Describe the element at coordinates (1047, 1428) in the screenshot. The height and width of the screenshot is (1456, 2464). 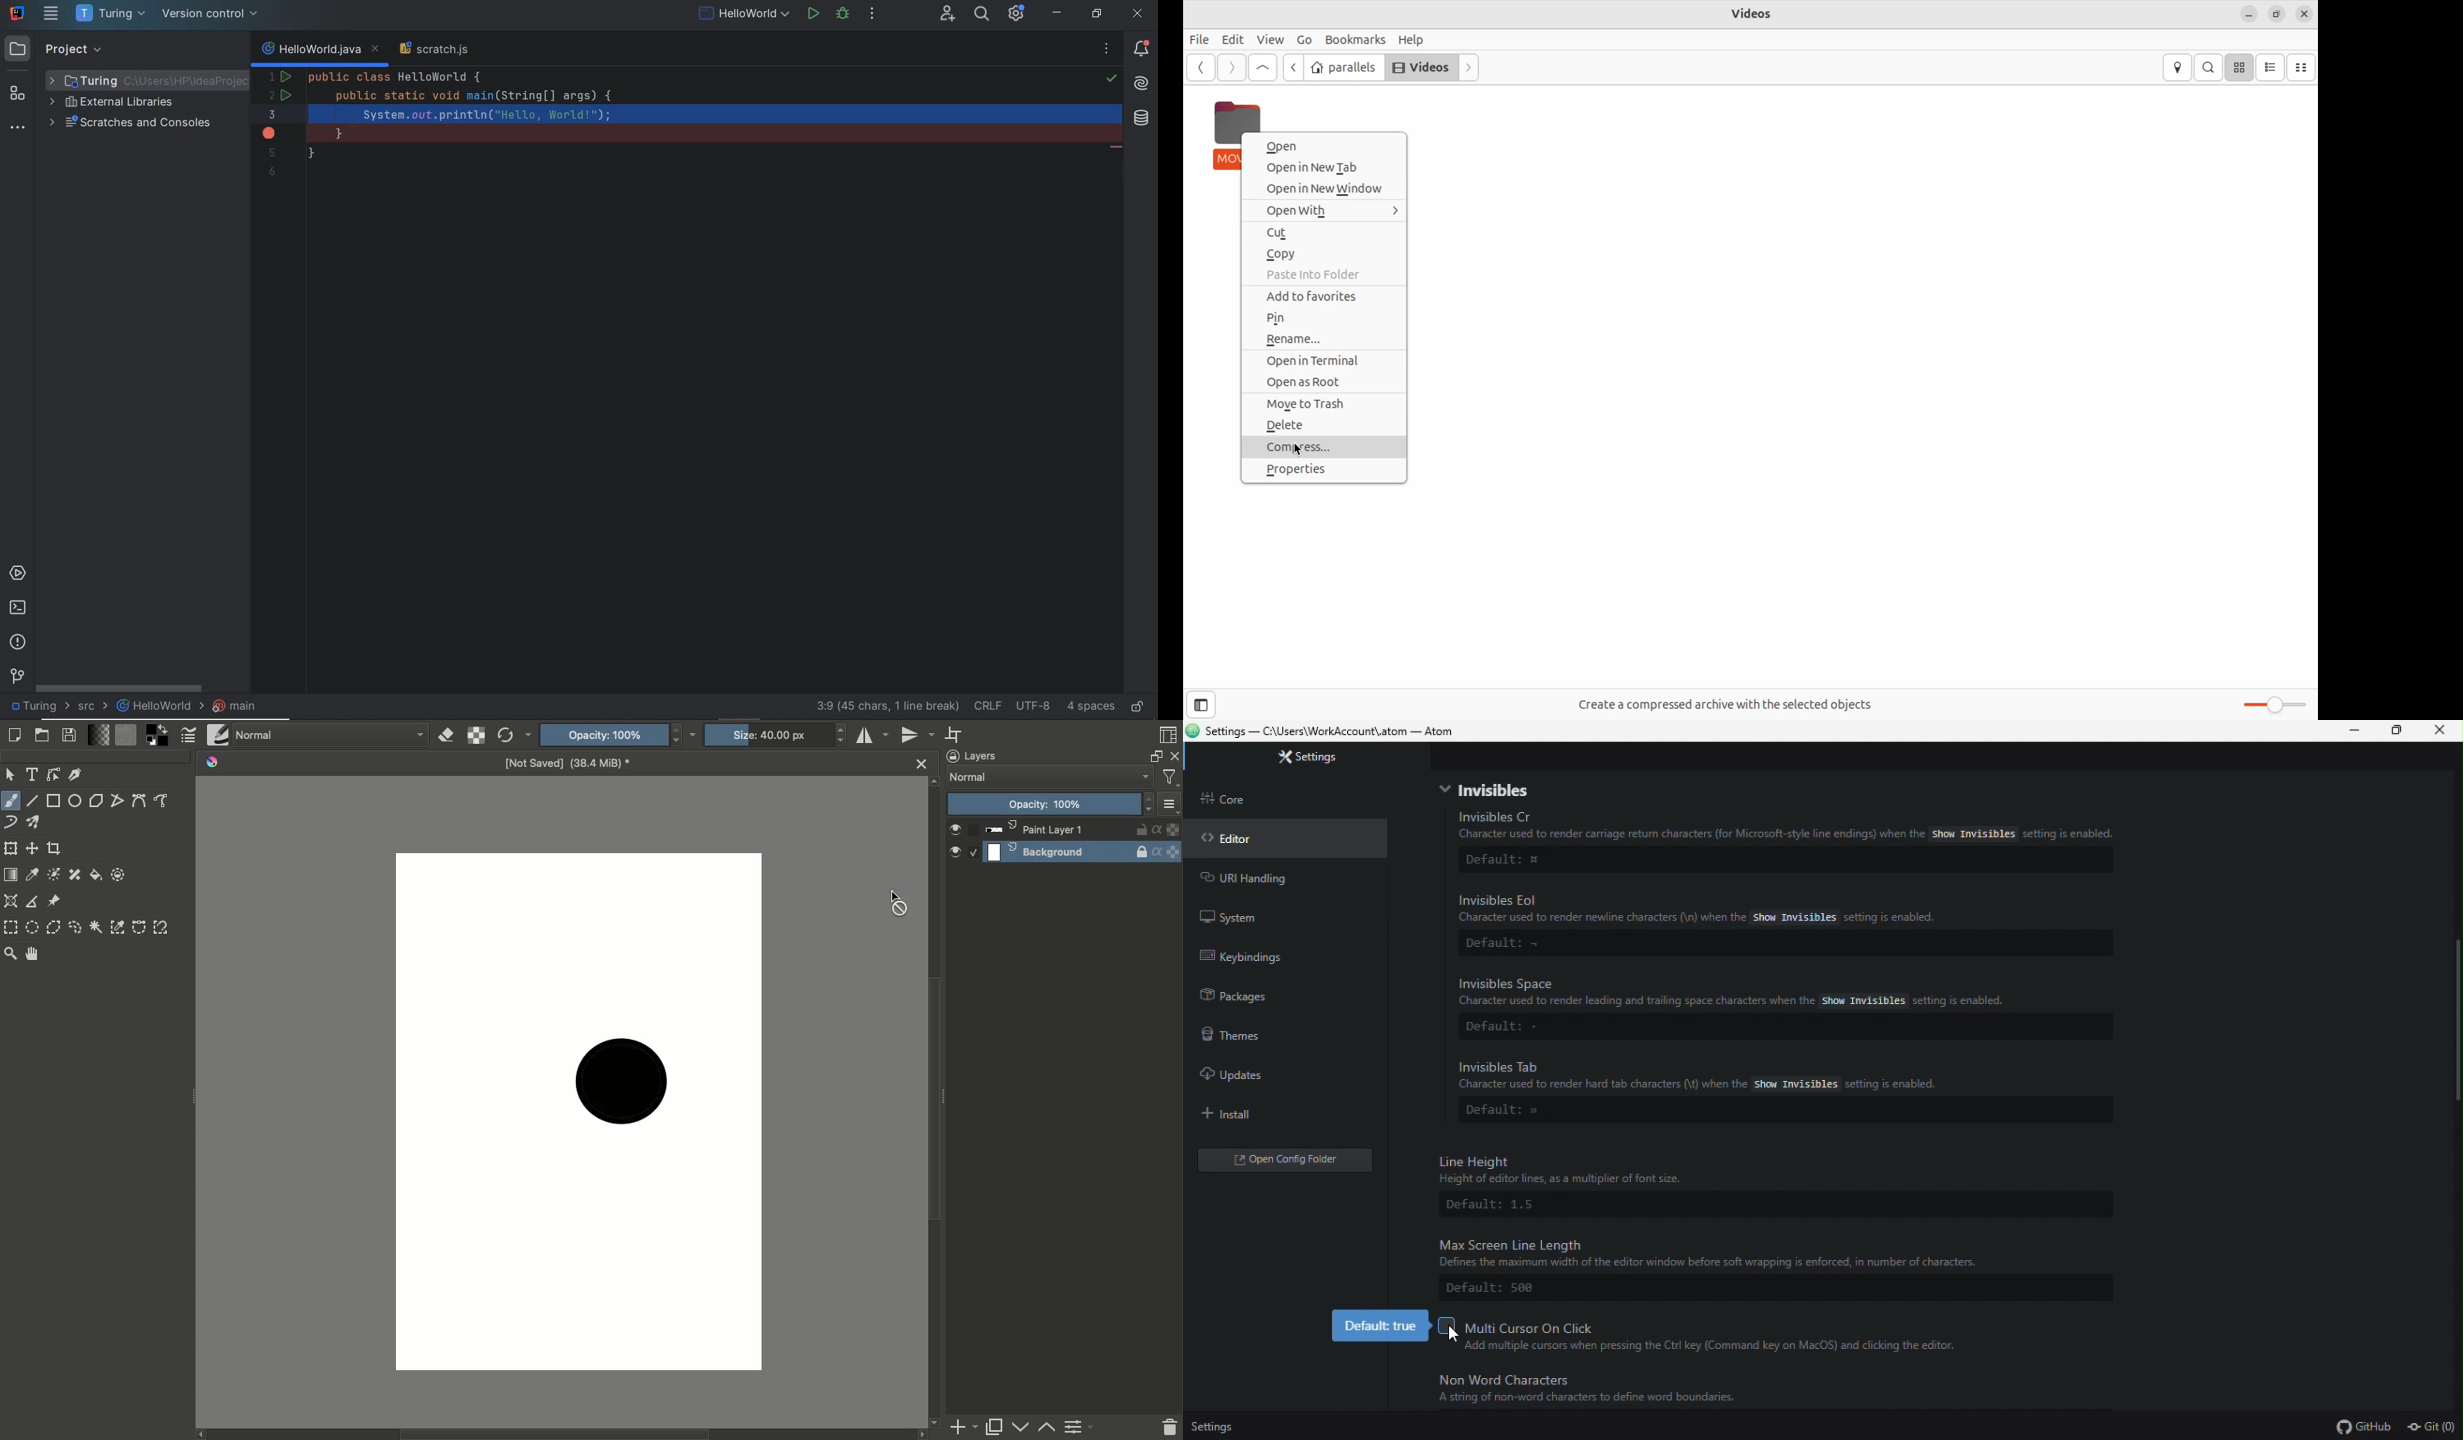
I see `Lower layer` at that location.